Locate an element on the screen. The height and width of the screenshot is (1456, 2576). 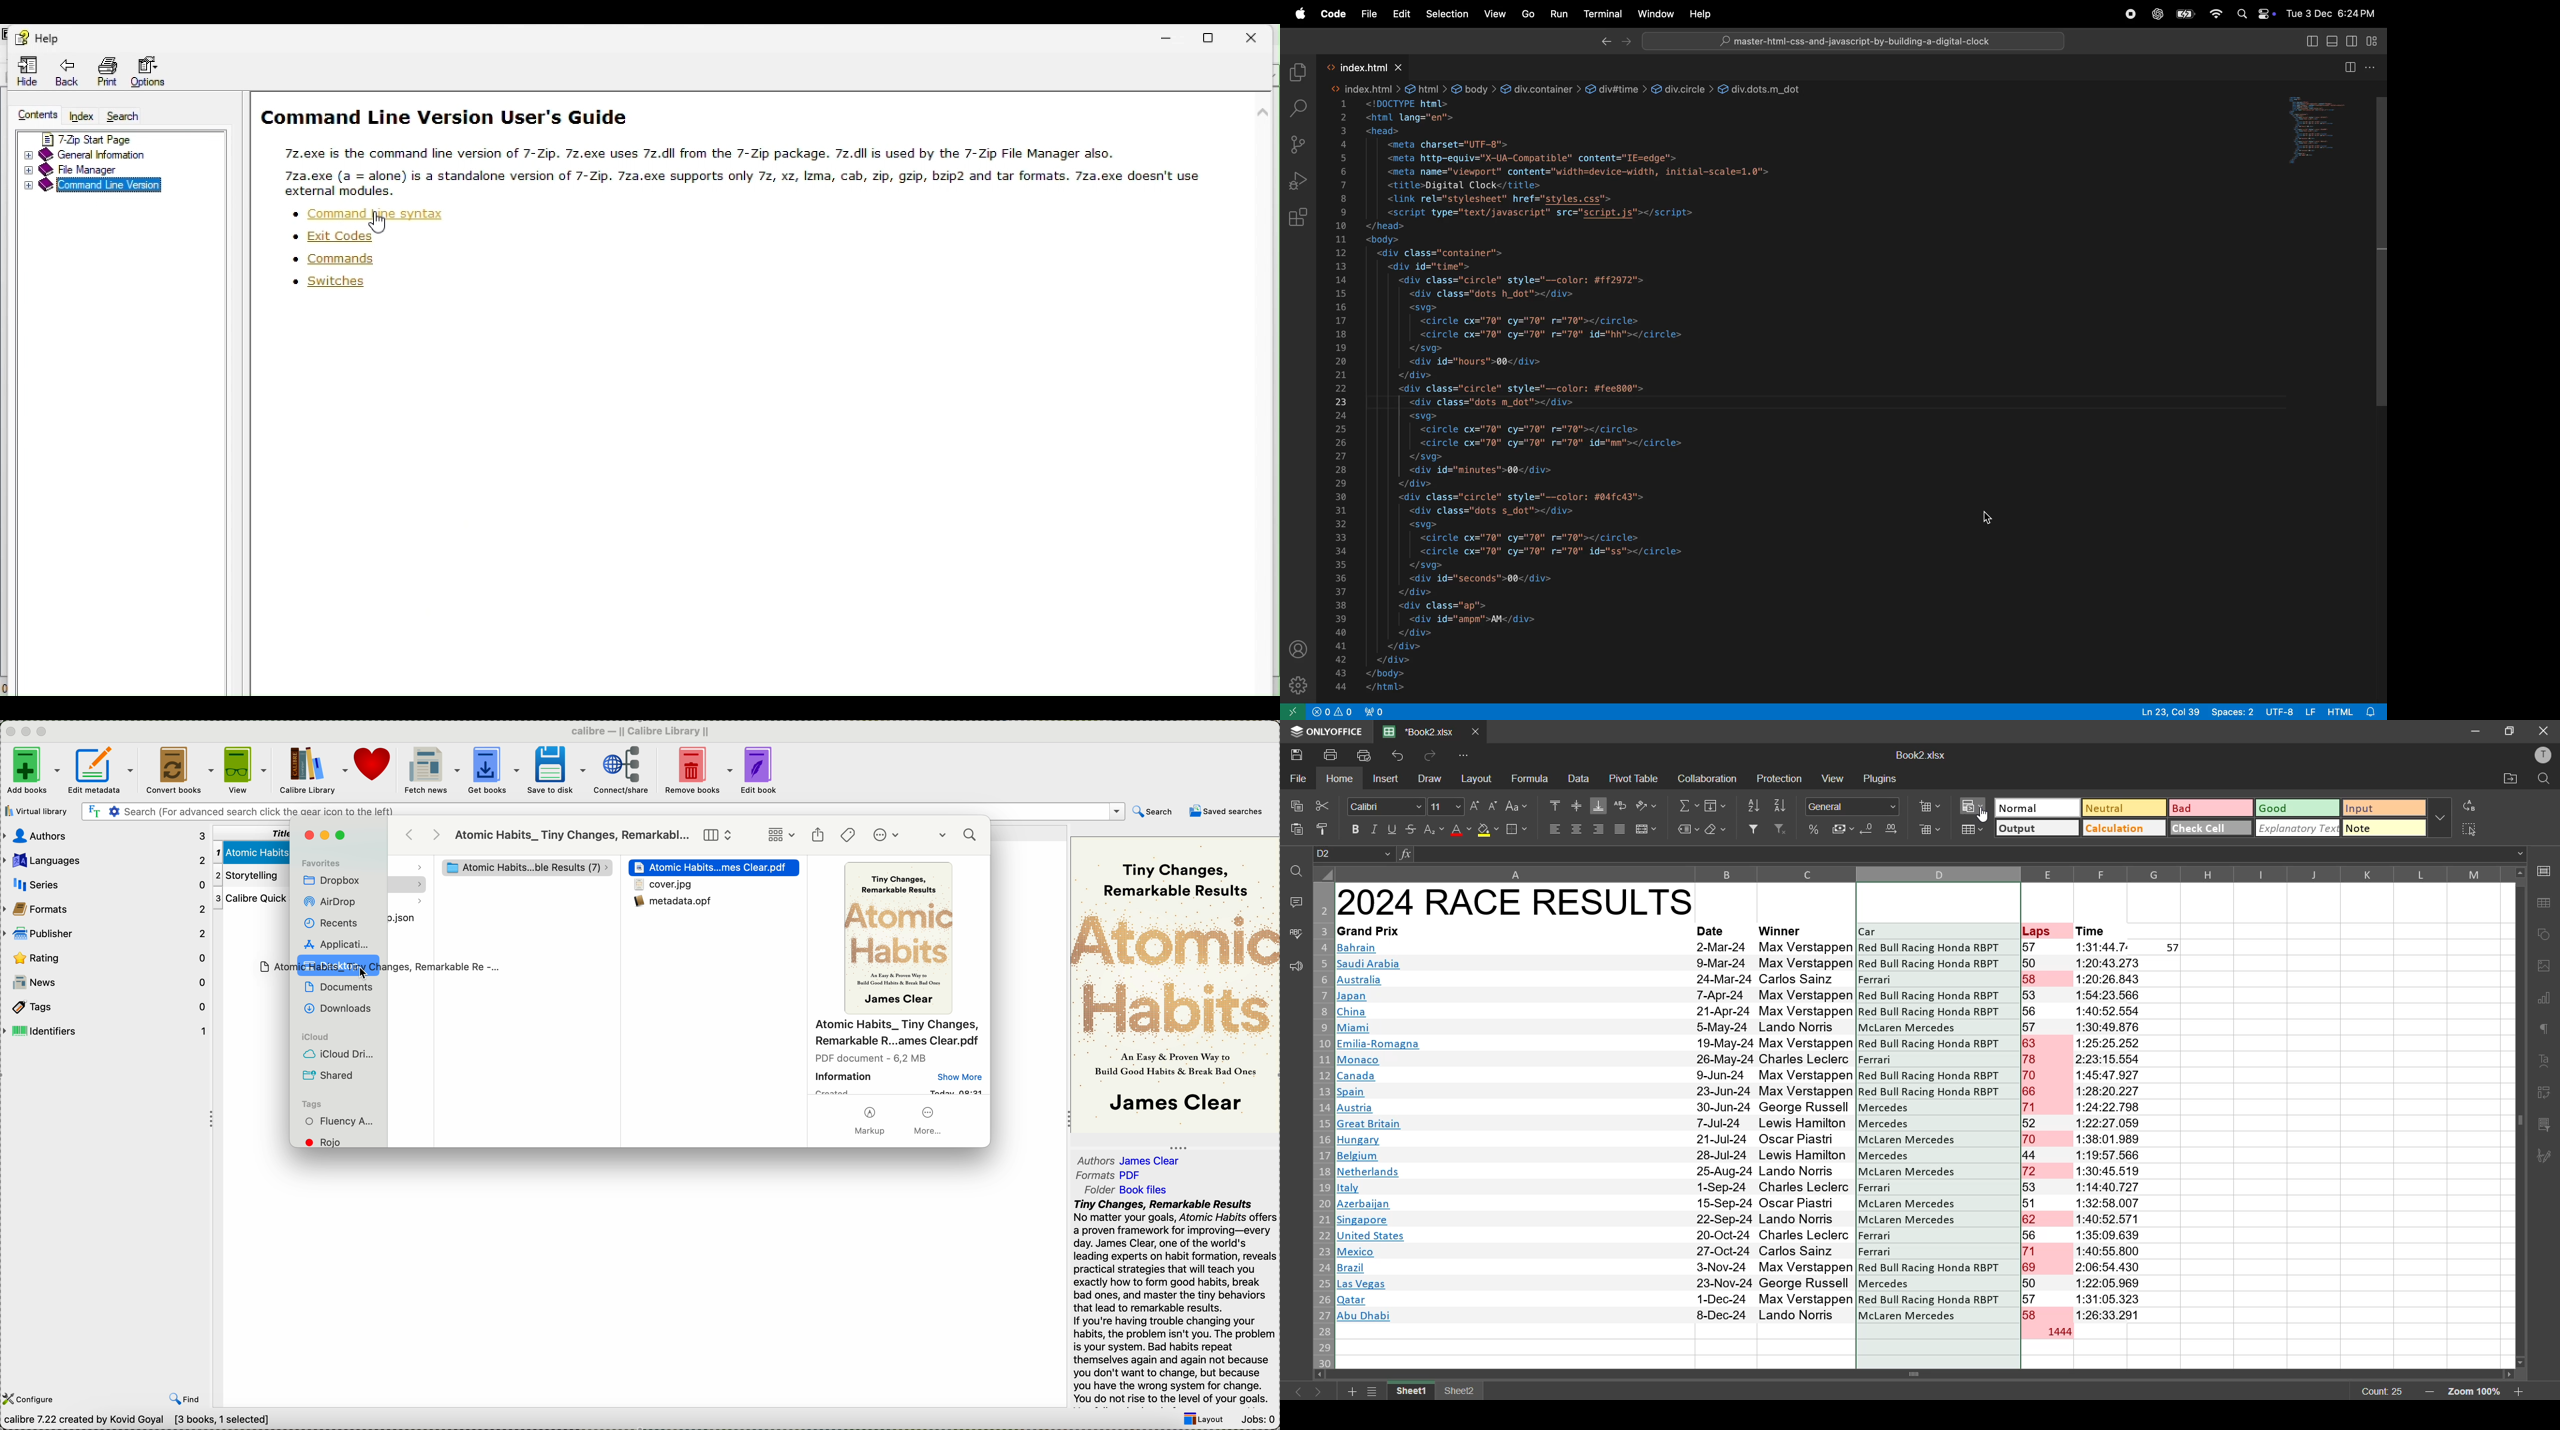
home is located at coordinates (1343, 779).